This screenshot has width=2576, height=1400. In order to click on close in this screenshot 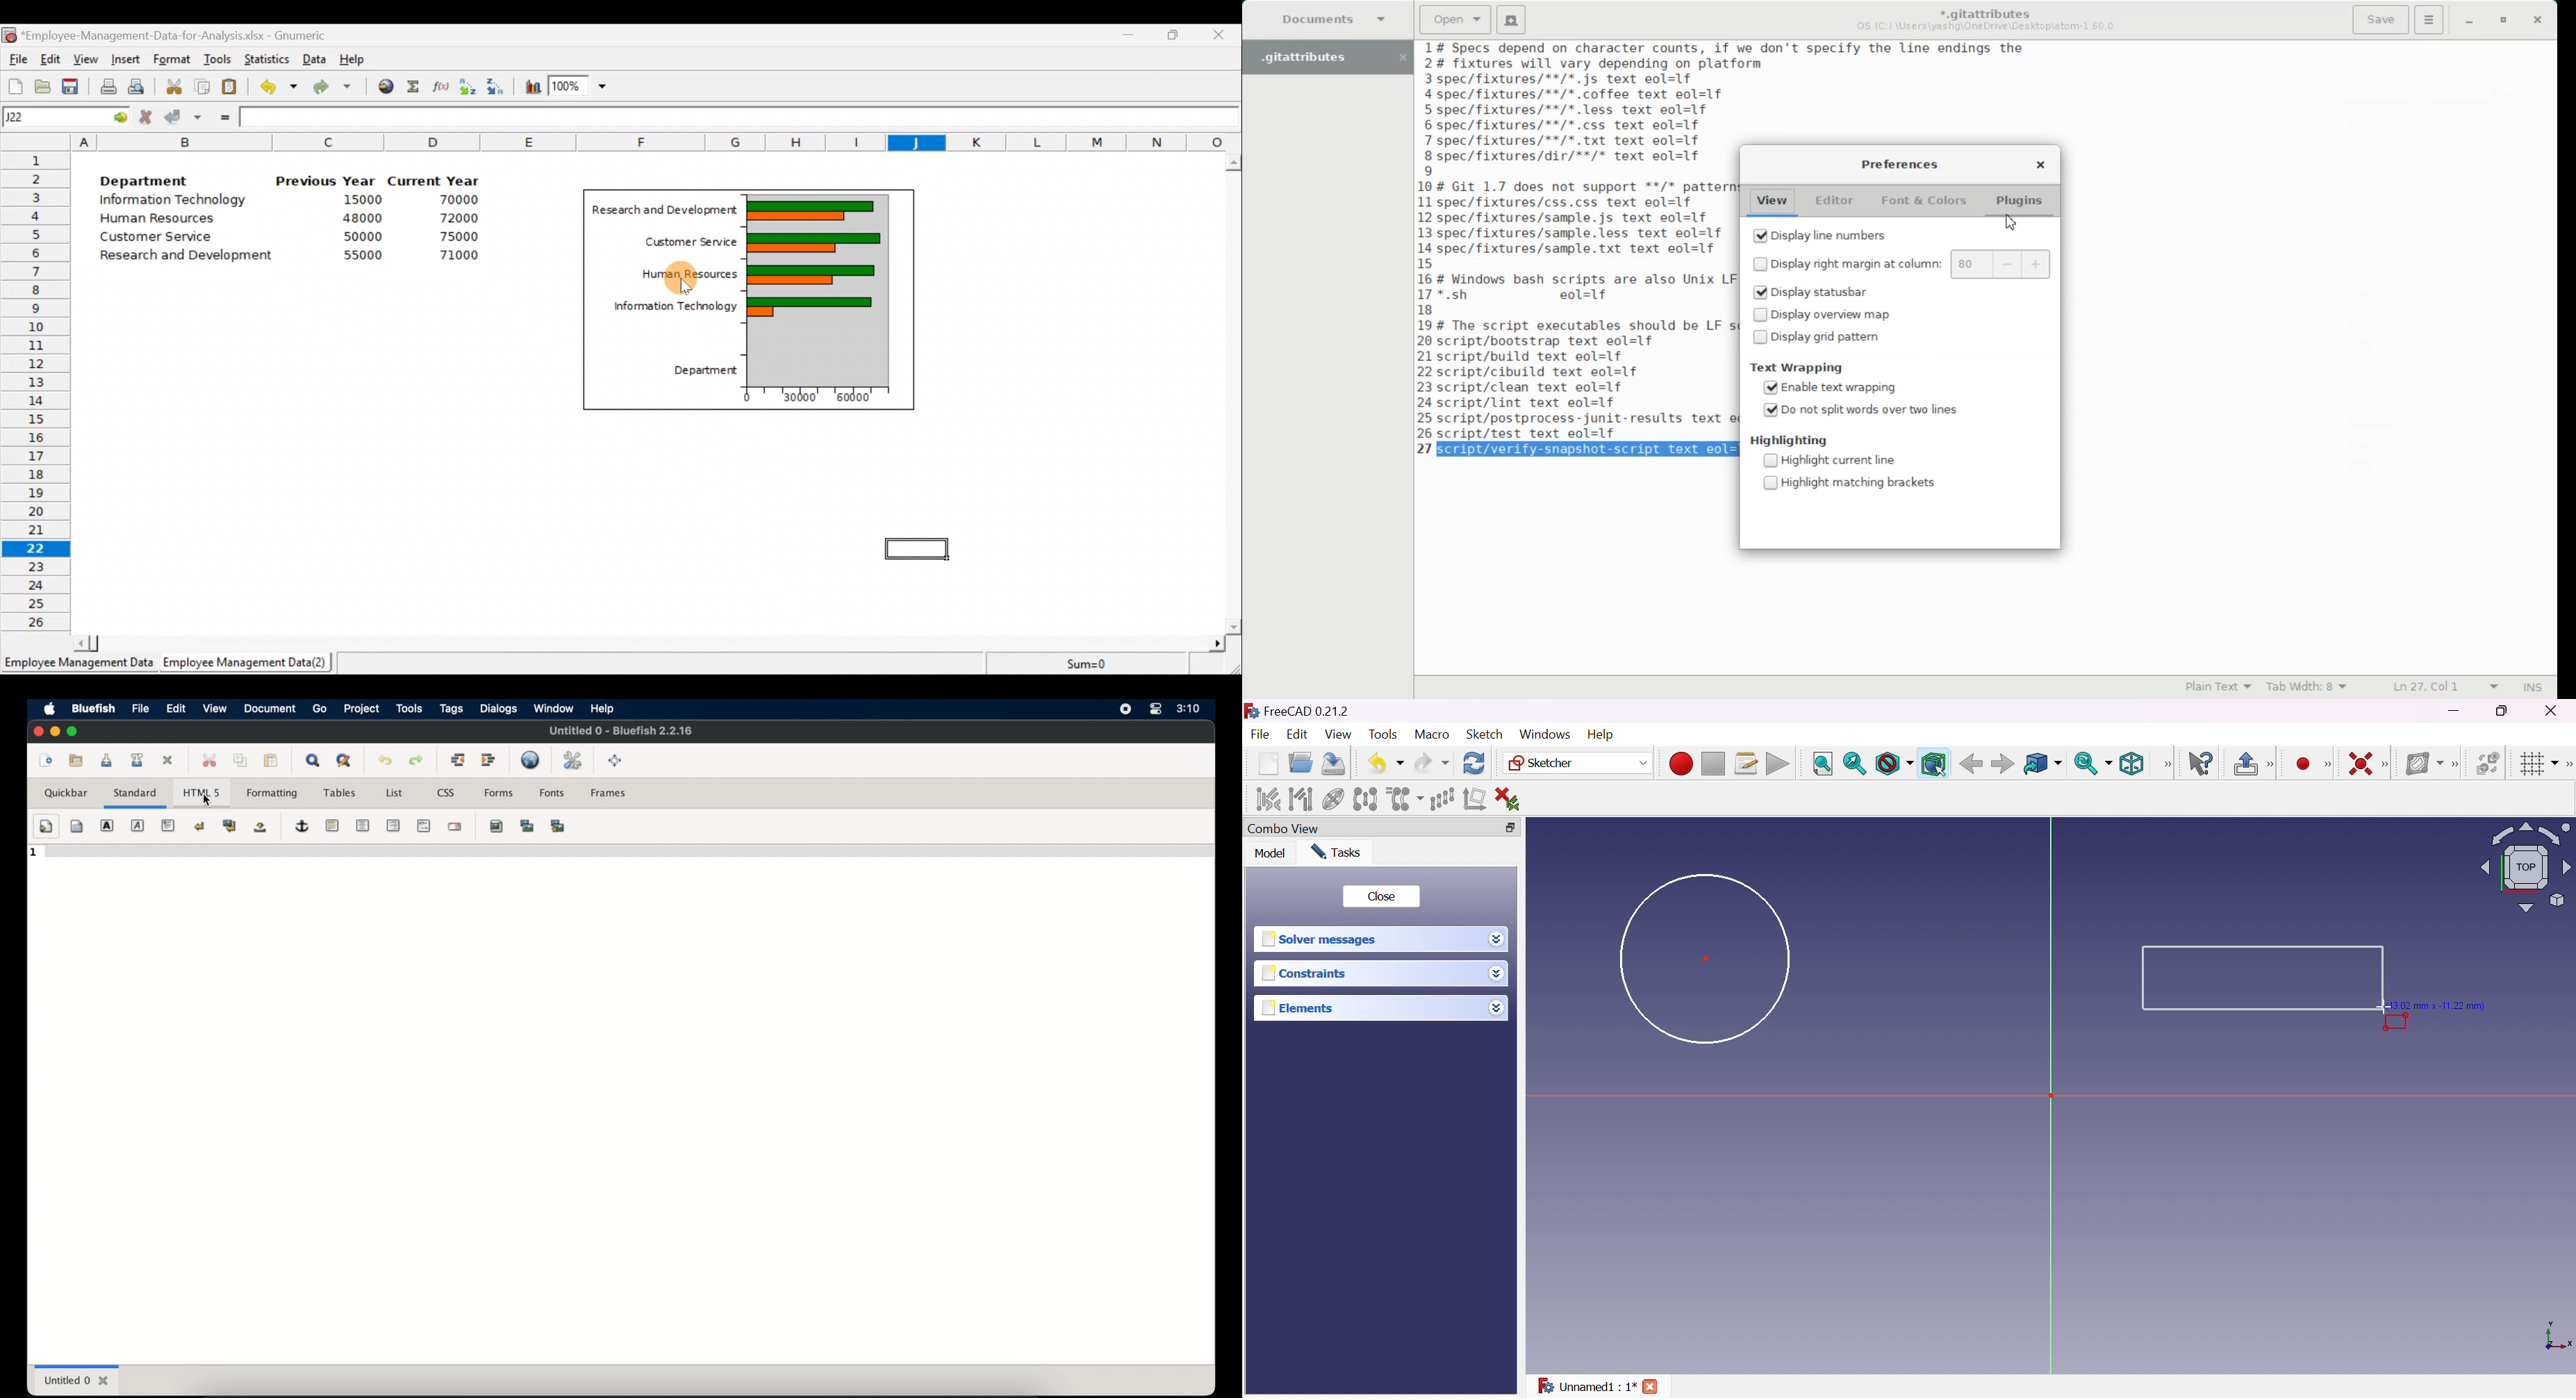, I will do `click(1653, 1386)`.